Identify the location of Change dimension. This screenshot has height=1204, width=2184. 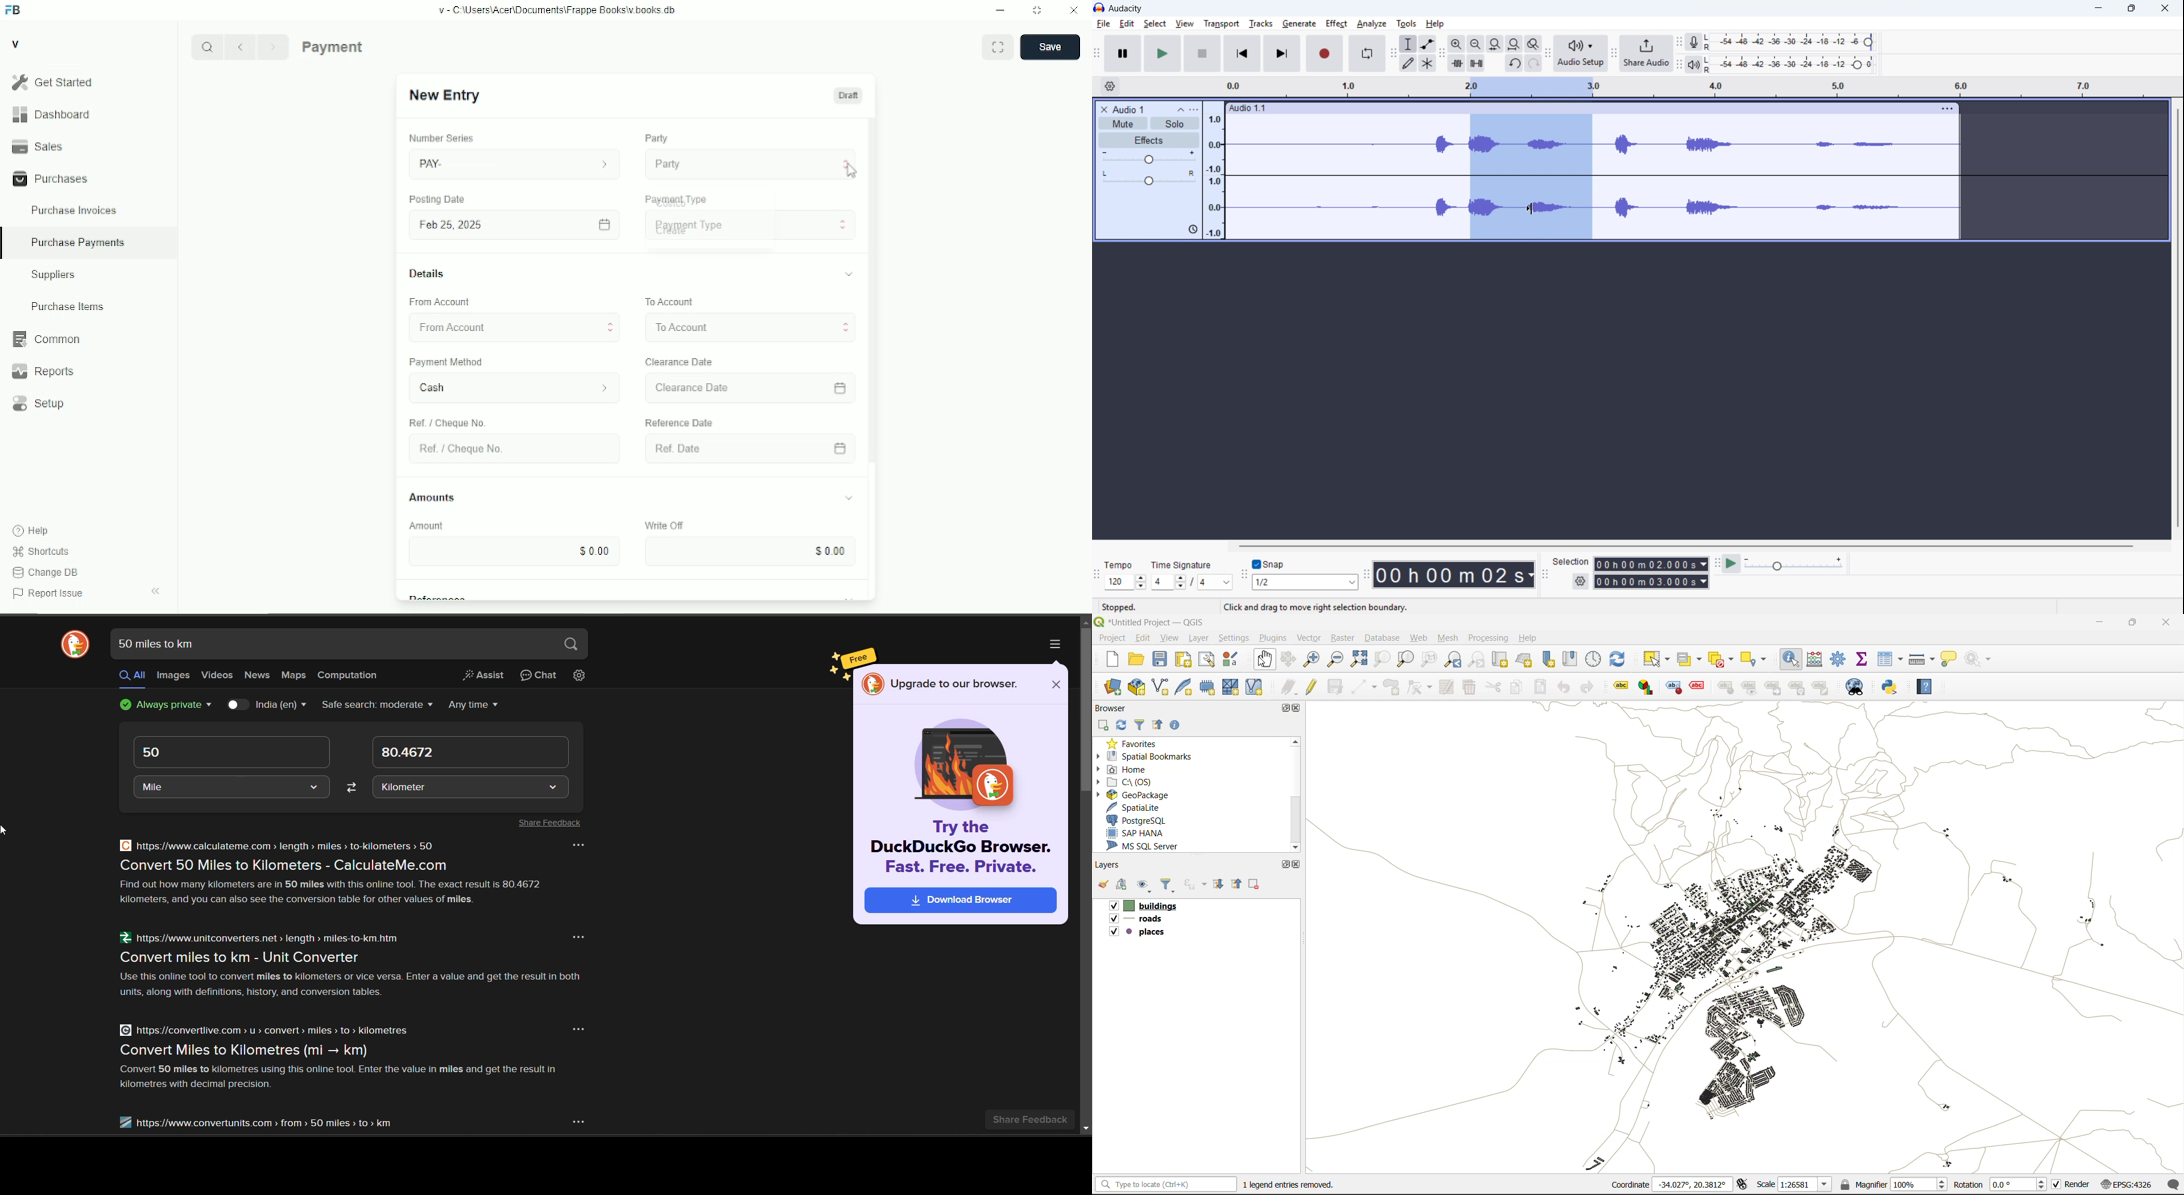
(1037, 10).